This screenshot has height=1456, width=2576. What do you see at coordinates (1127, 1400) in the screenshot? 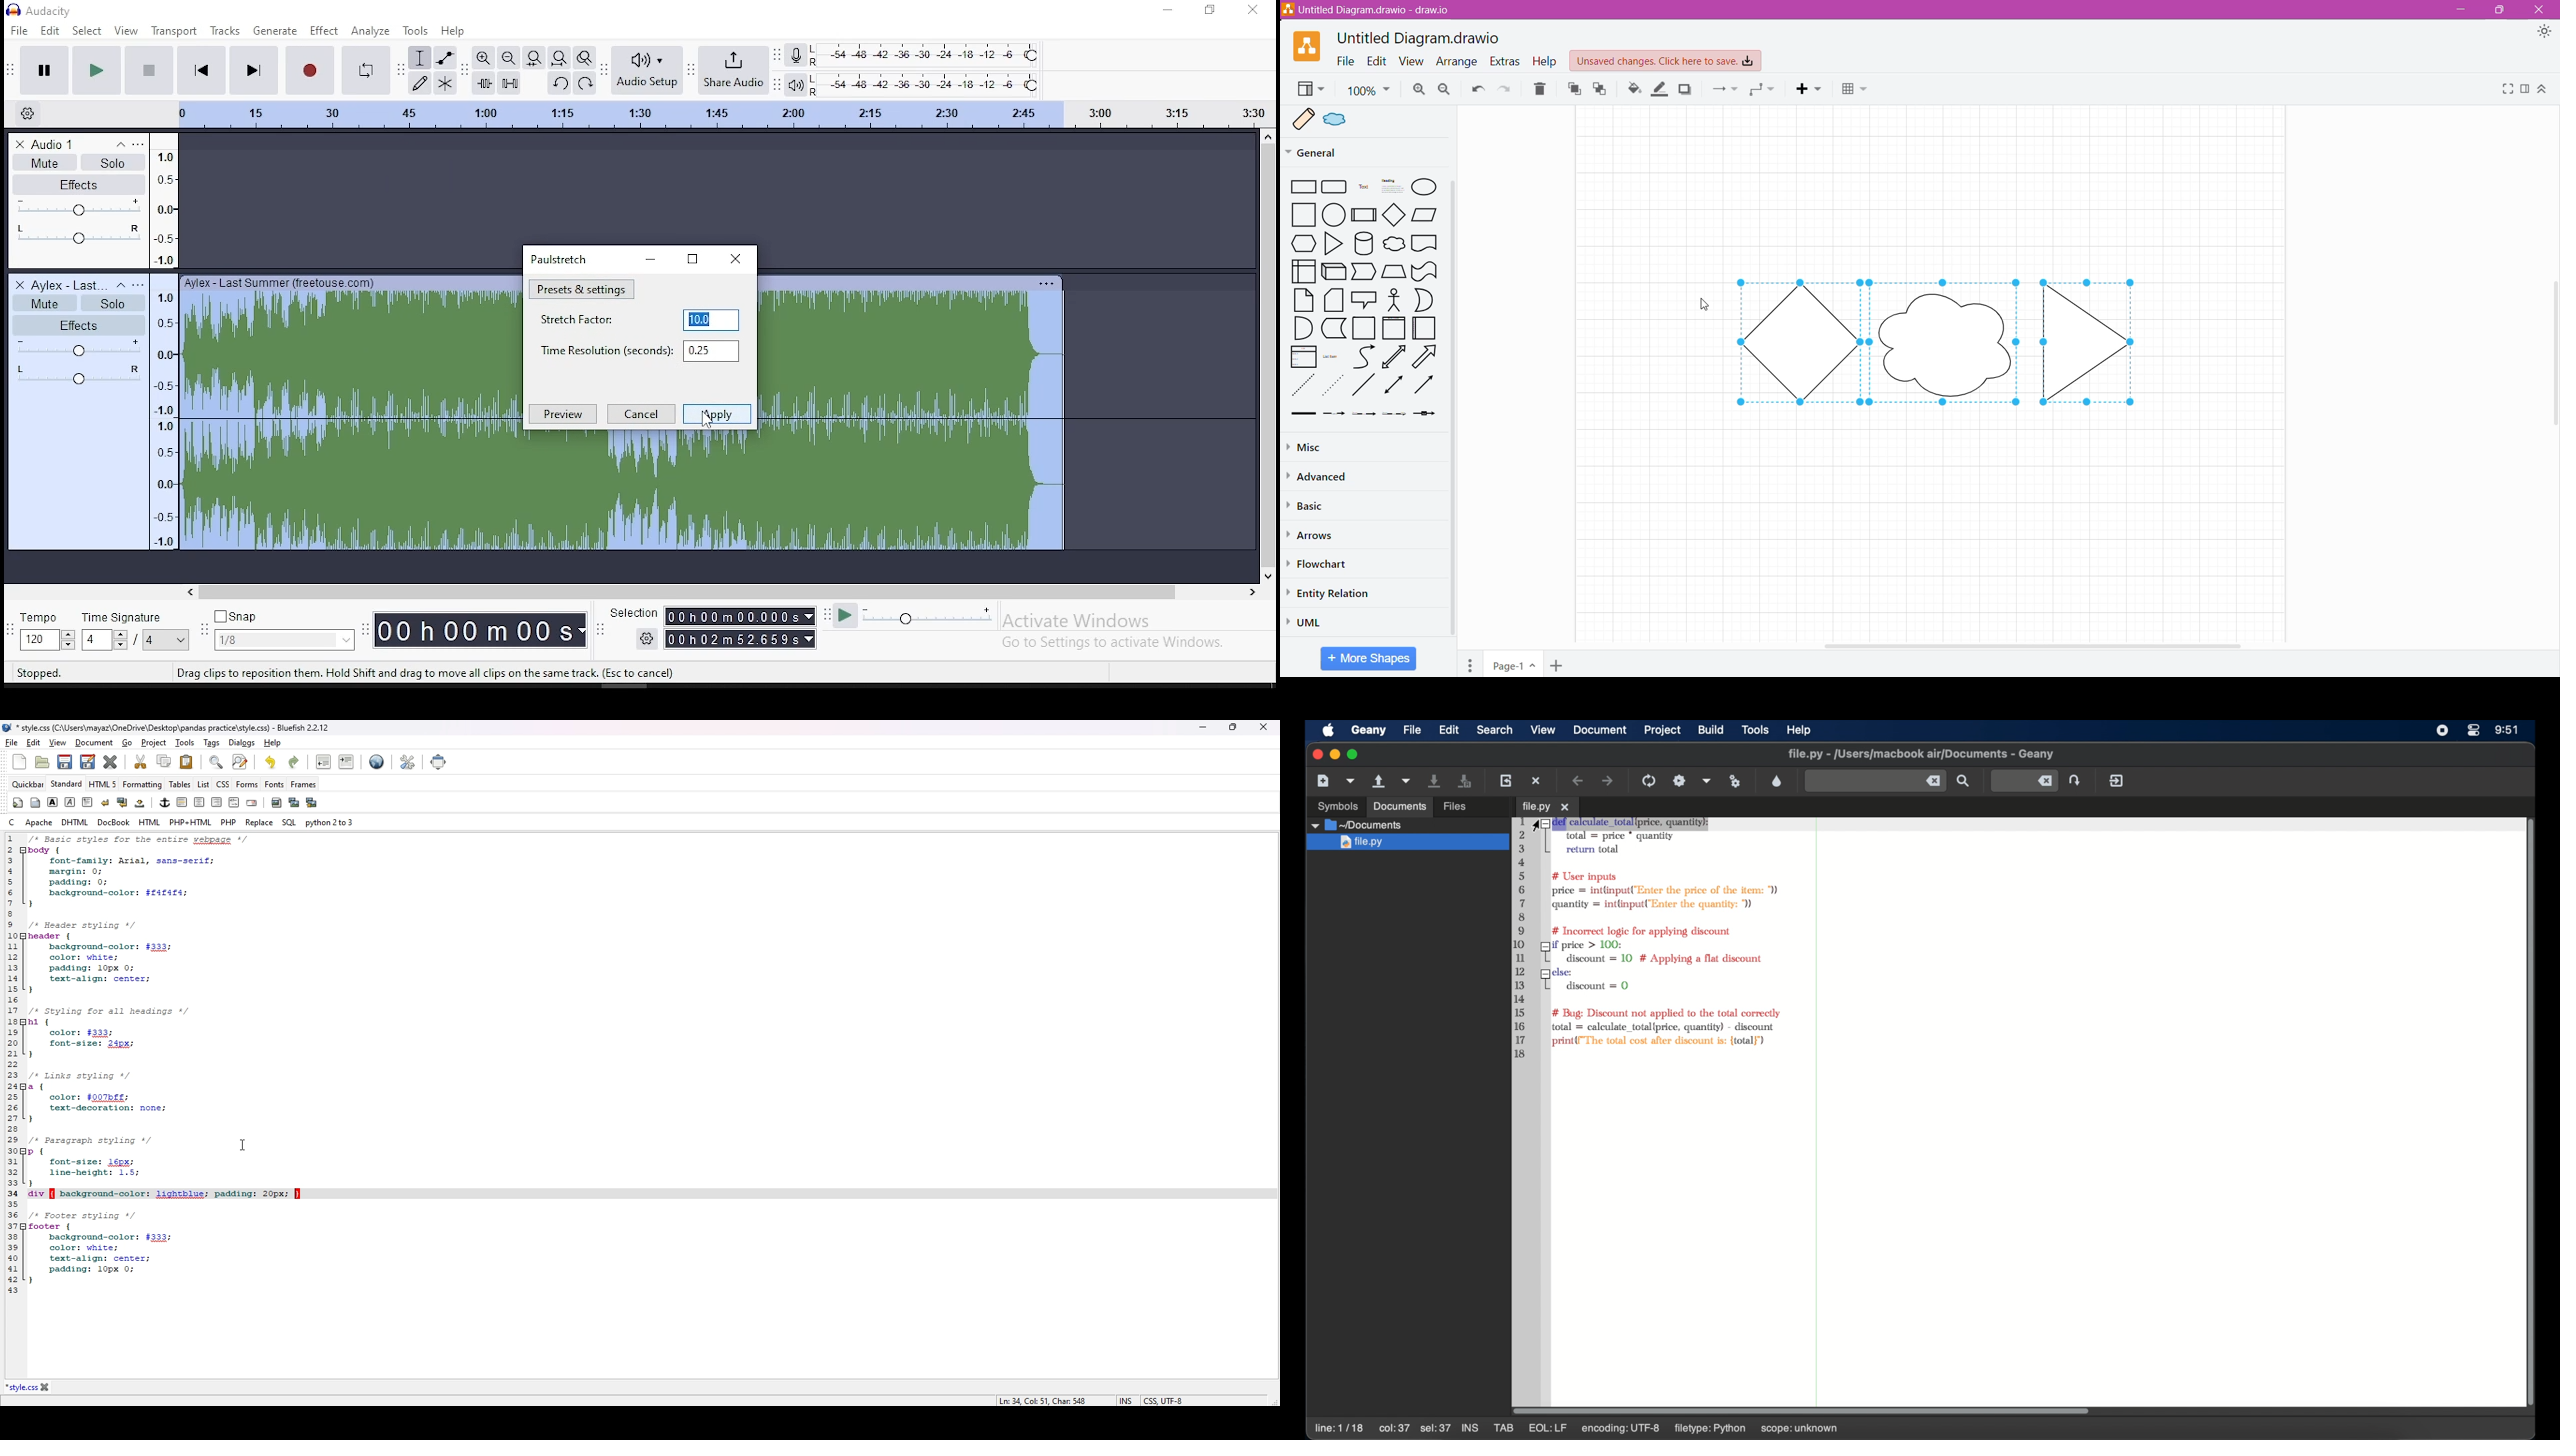
I see `INS` at bounding box center [1127, 1400].